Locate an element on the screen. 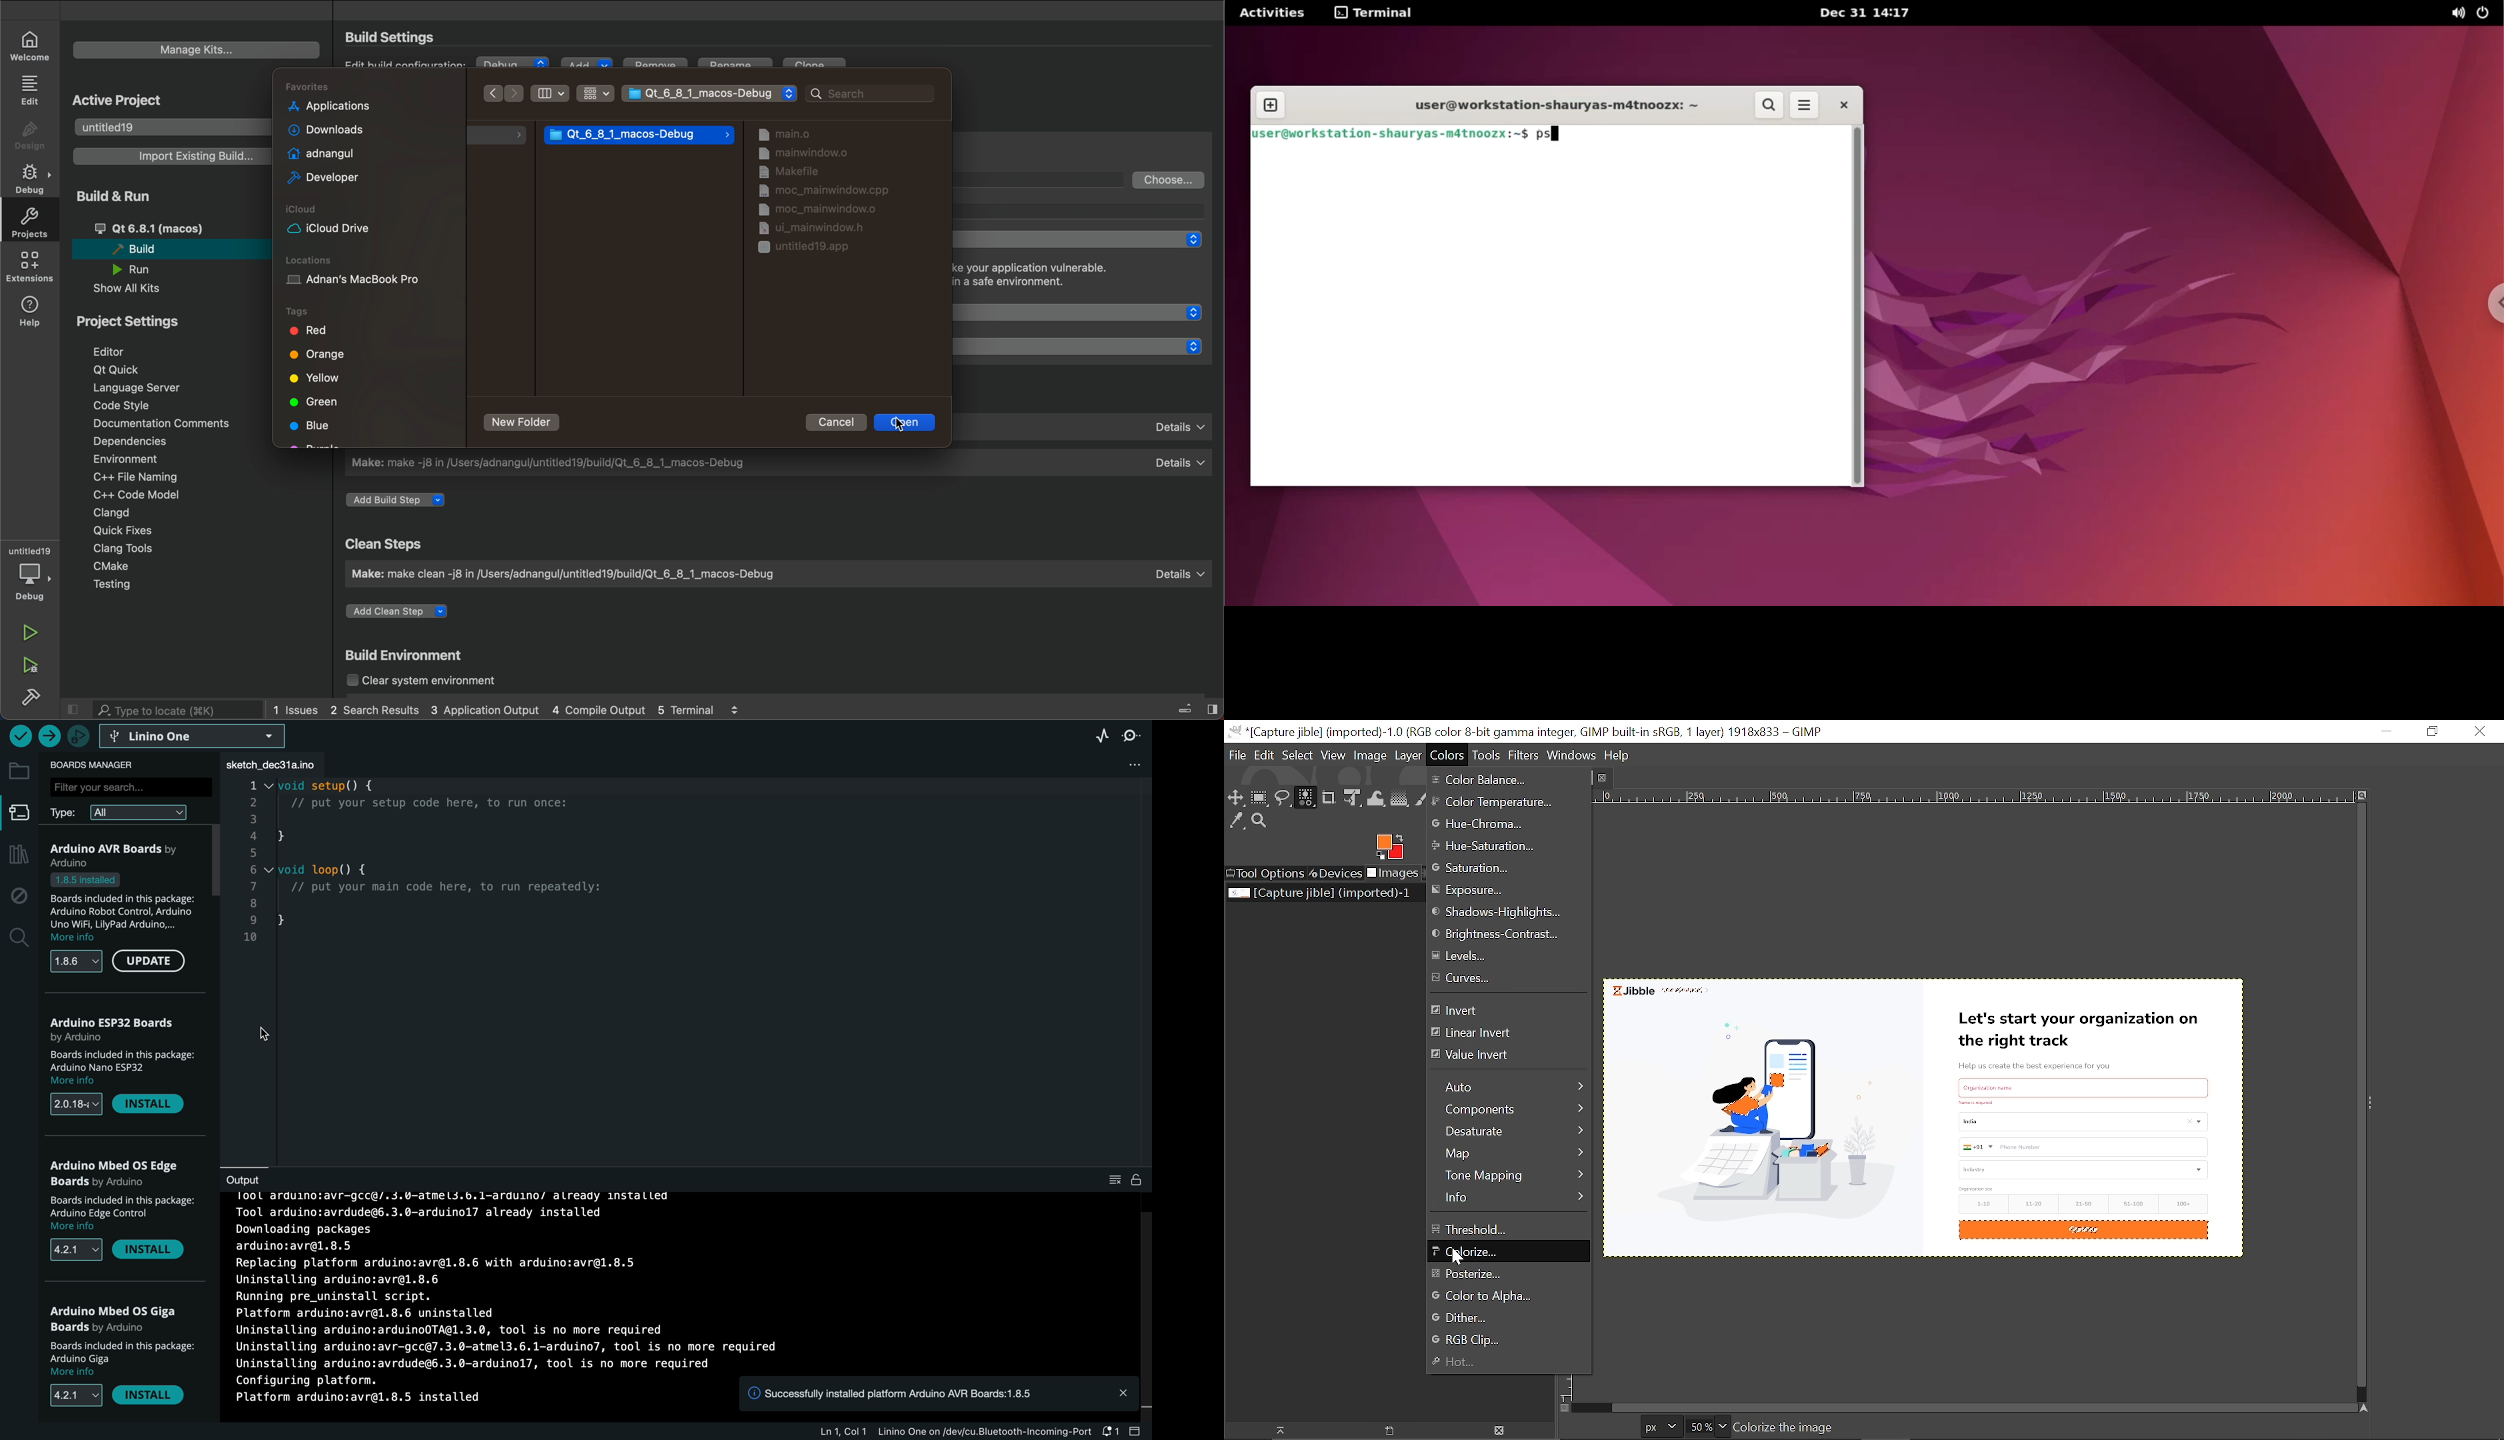  qt quick is located at coordinates (1087, 312).